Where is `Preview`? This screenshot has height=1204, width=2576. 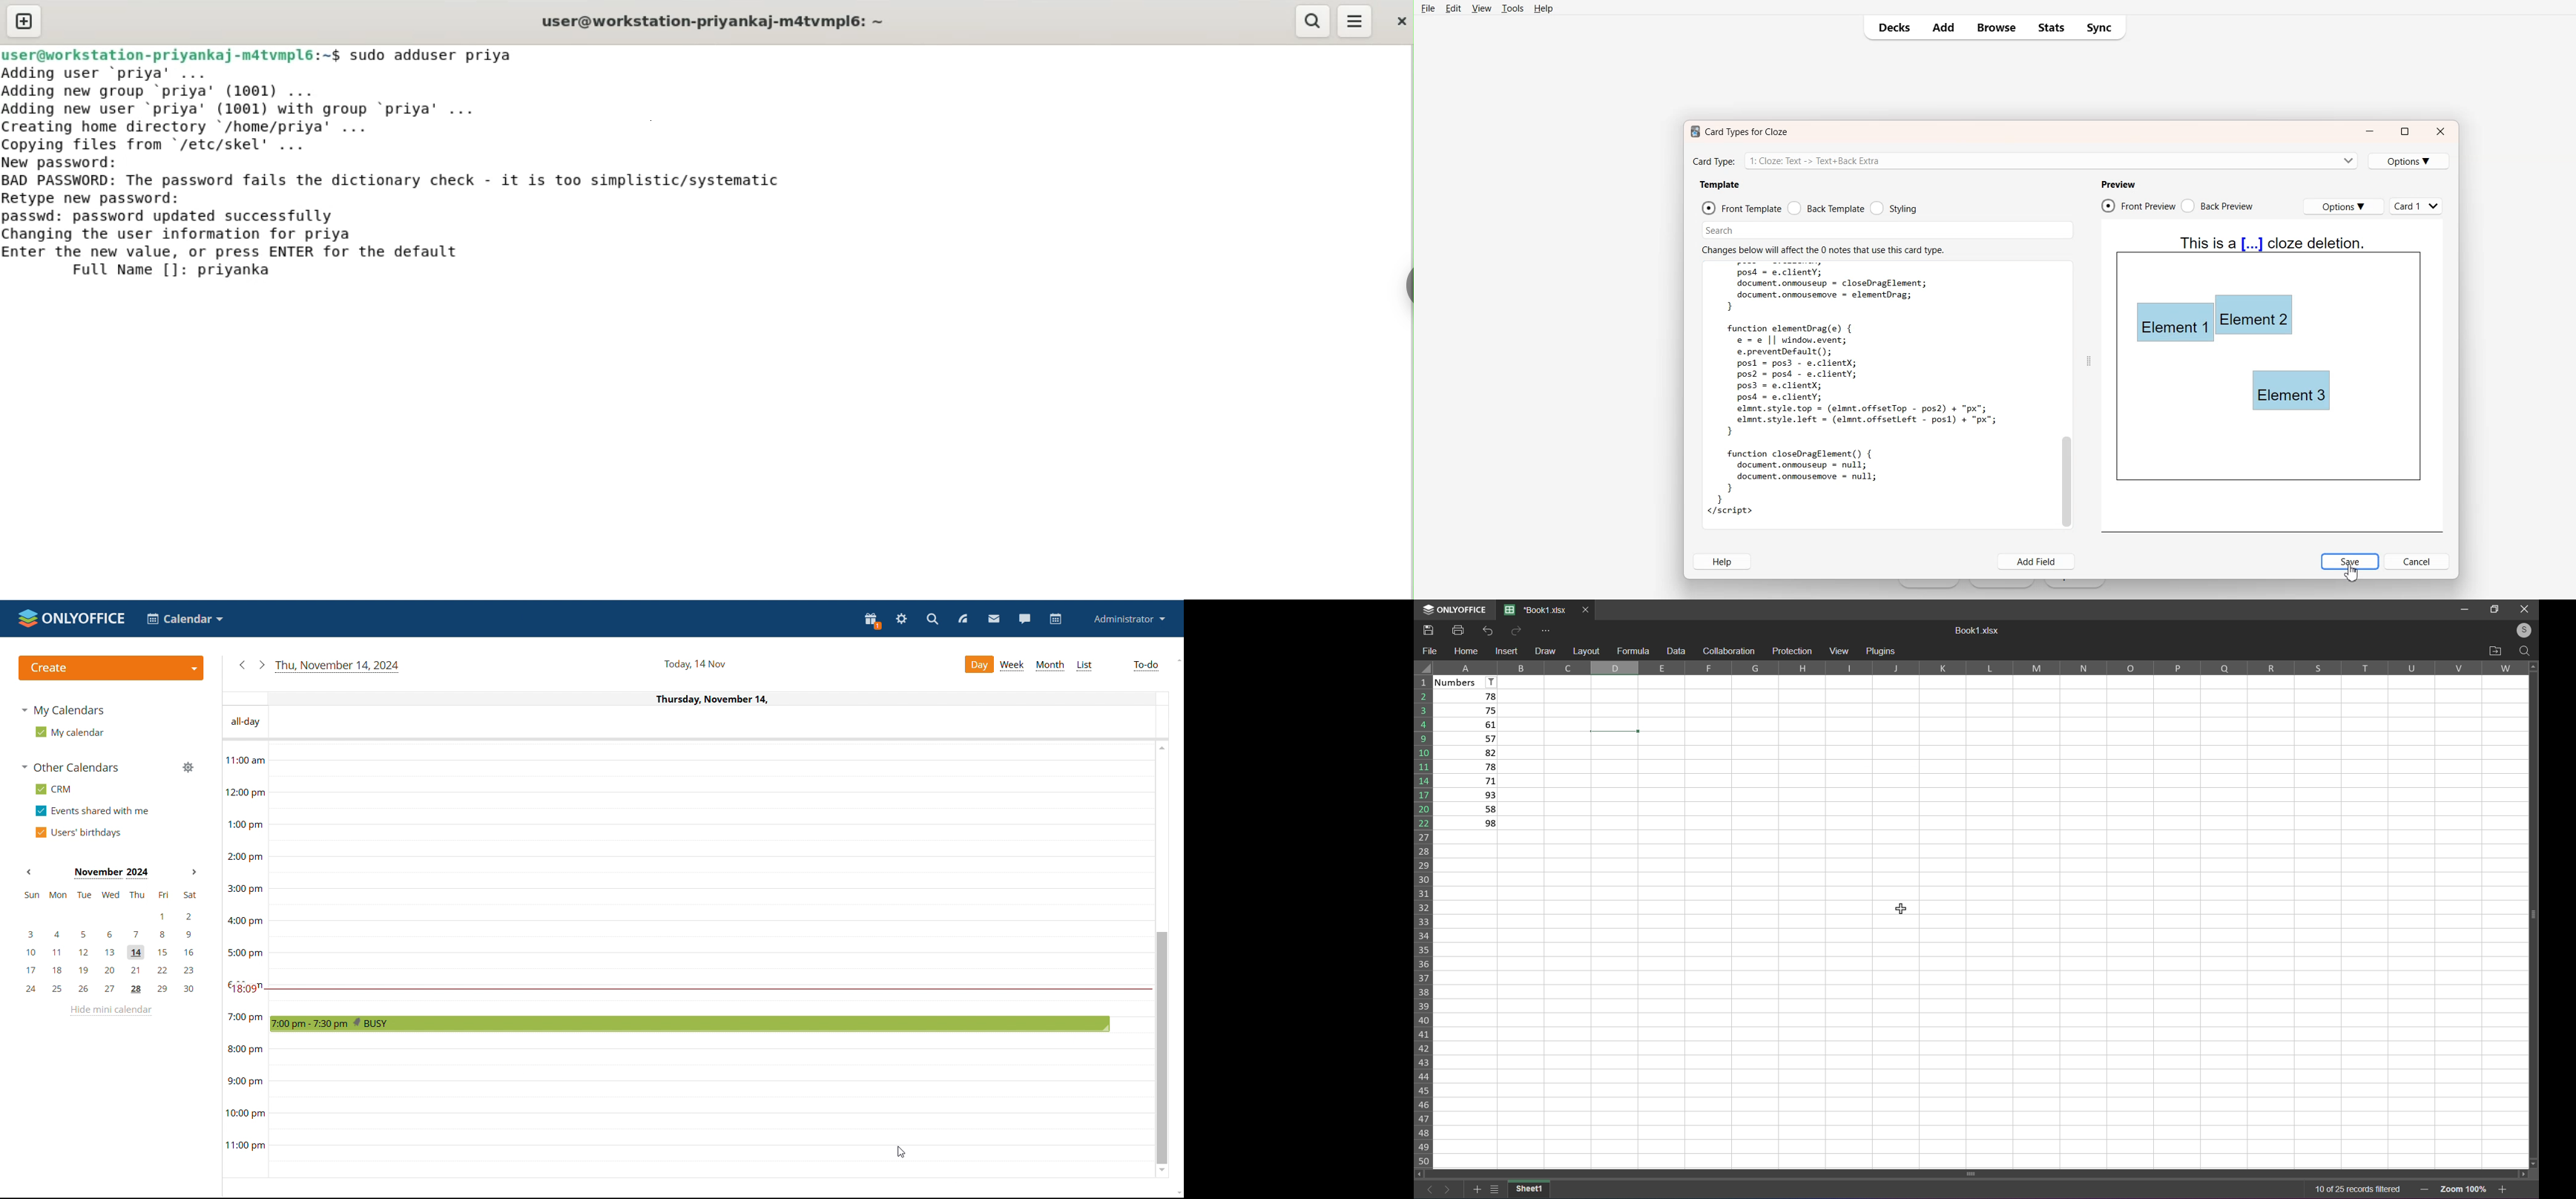
Preview is located at coordinates (2118, 184).